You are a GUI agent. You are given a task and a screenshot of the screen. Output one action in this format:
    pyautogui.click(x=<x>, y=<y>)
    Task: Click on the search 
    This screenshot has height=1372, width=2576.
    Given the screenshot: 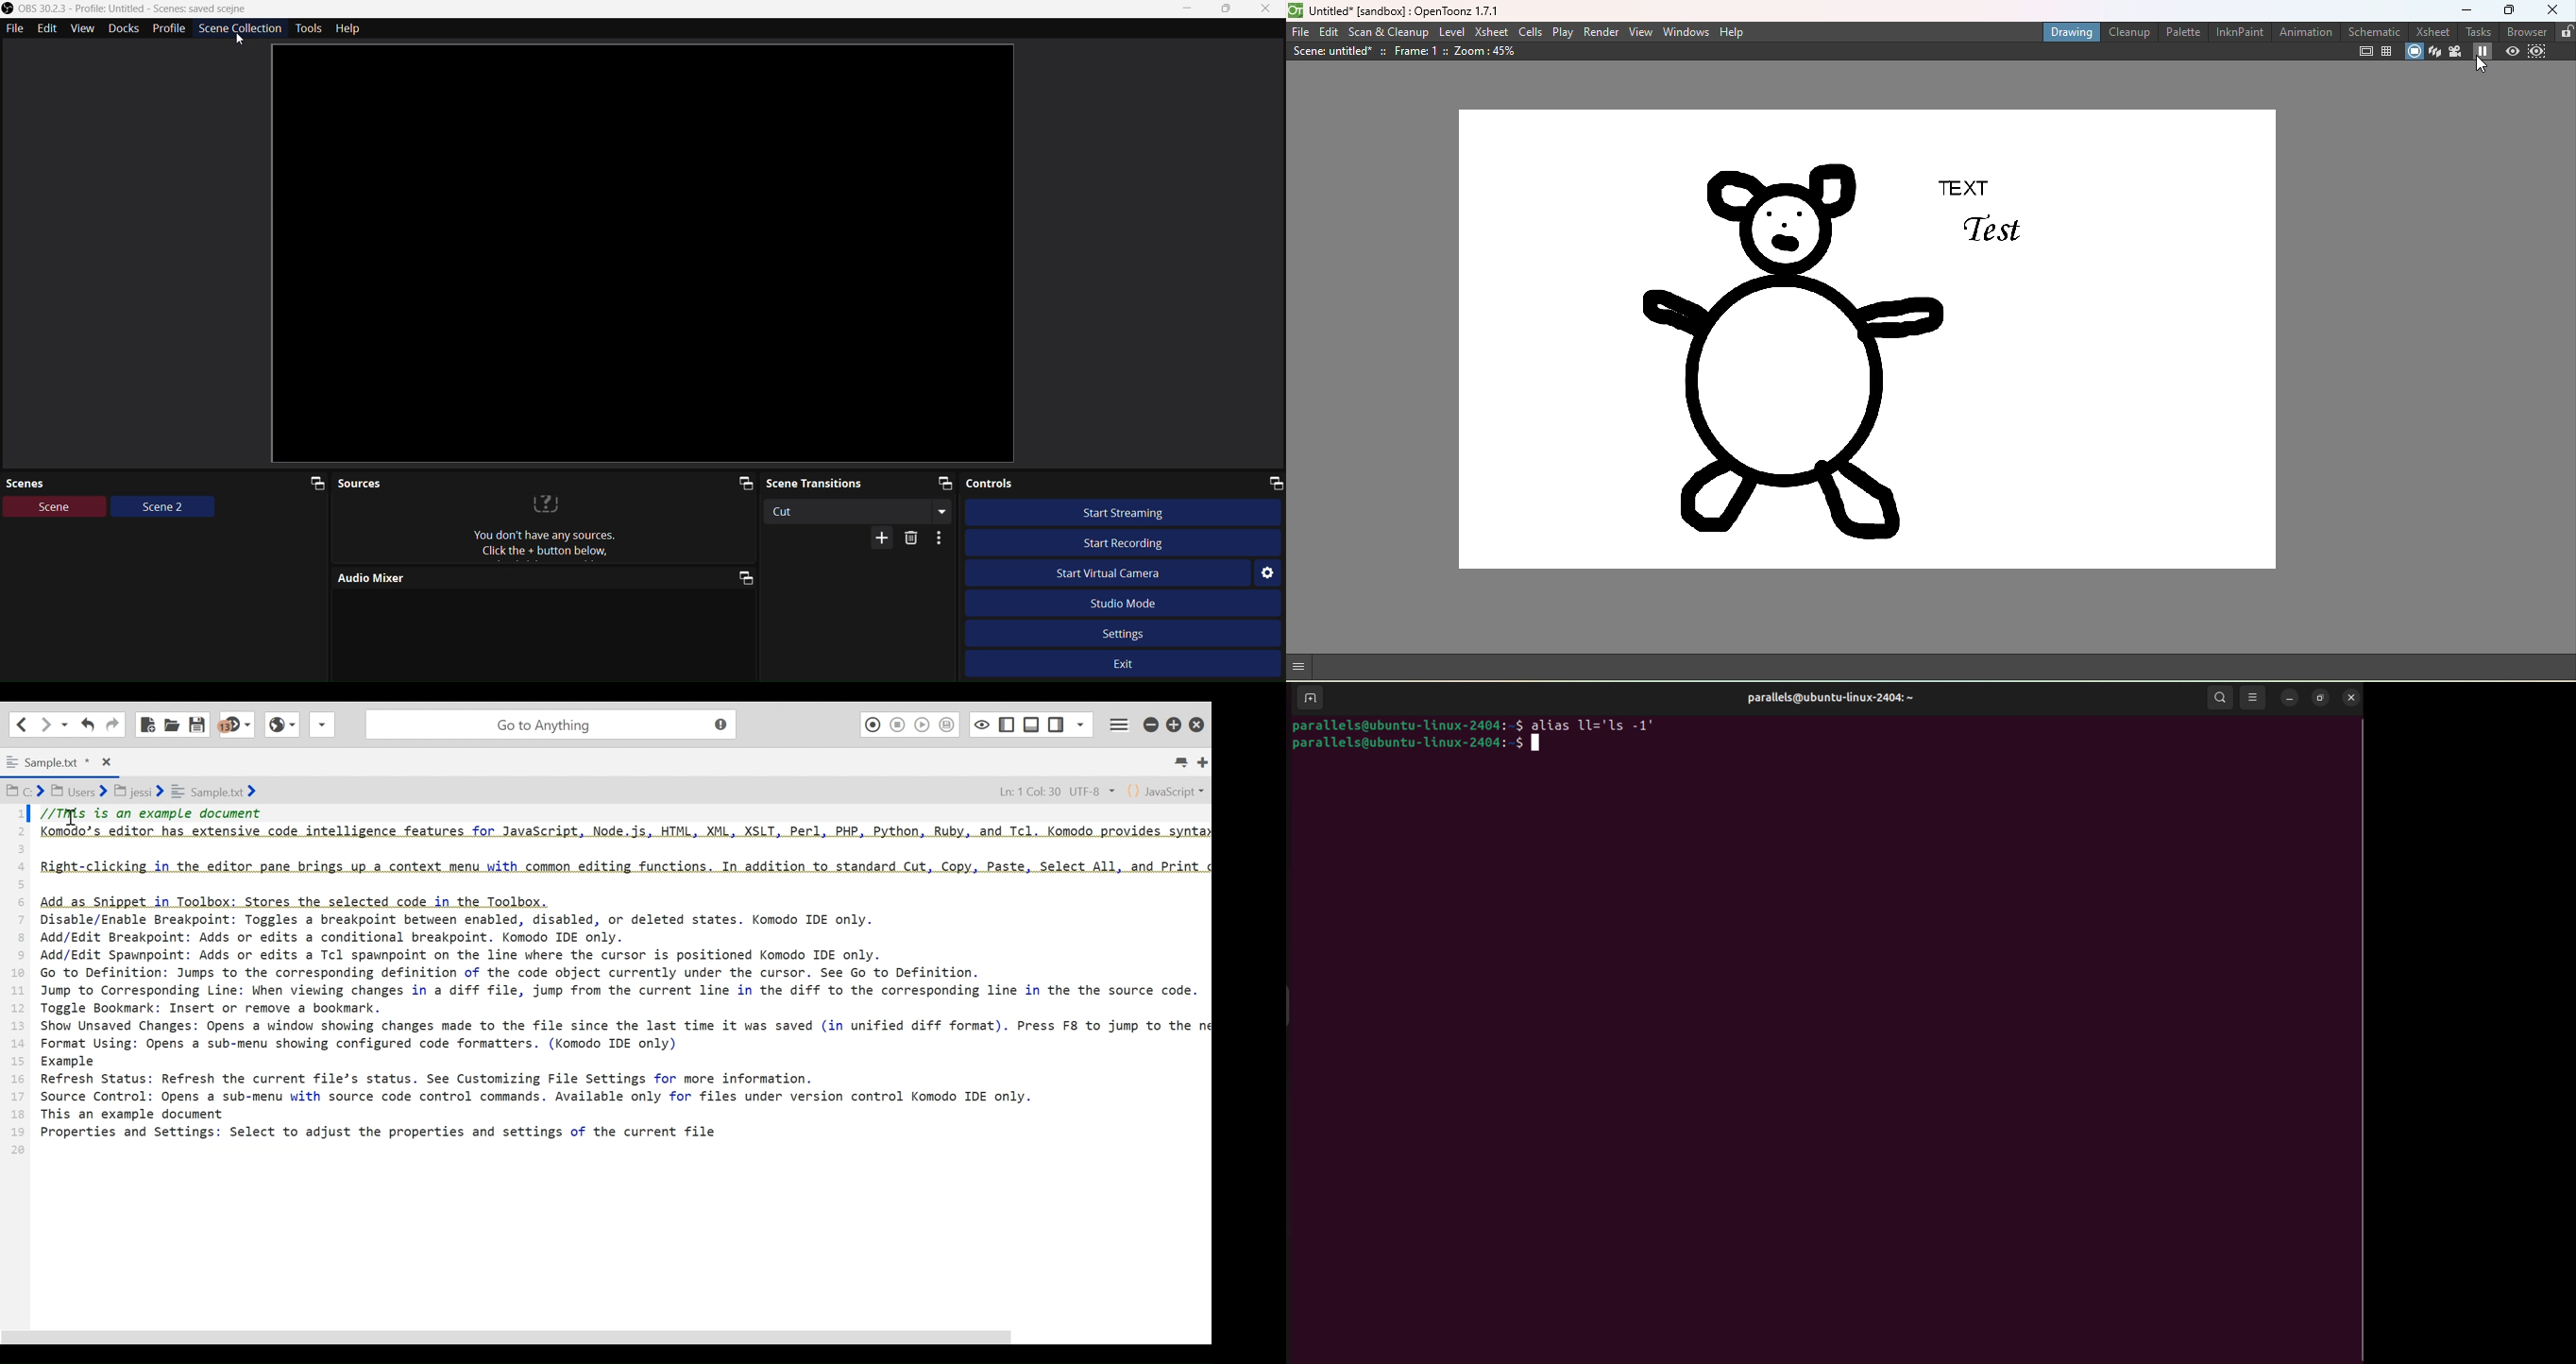 What is the action you would take?
    pyautogui.click(x=2221, y=697)
    